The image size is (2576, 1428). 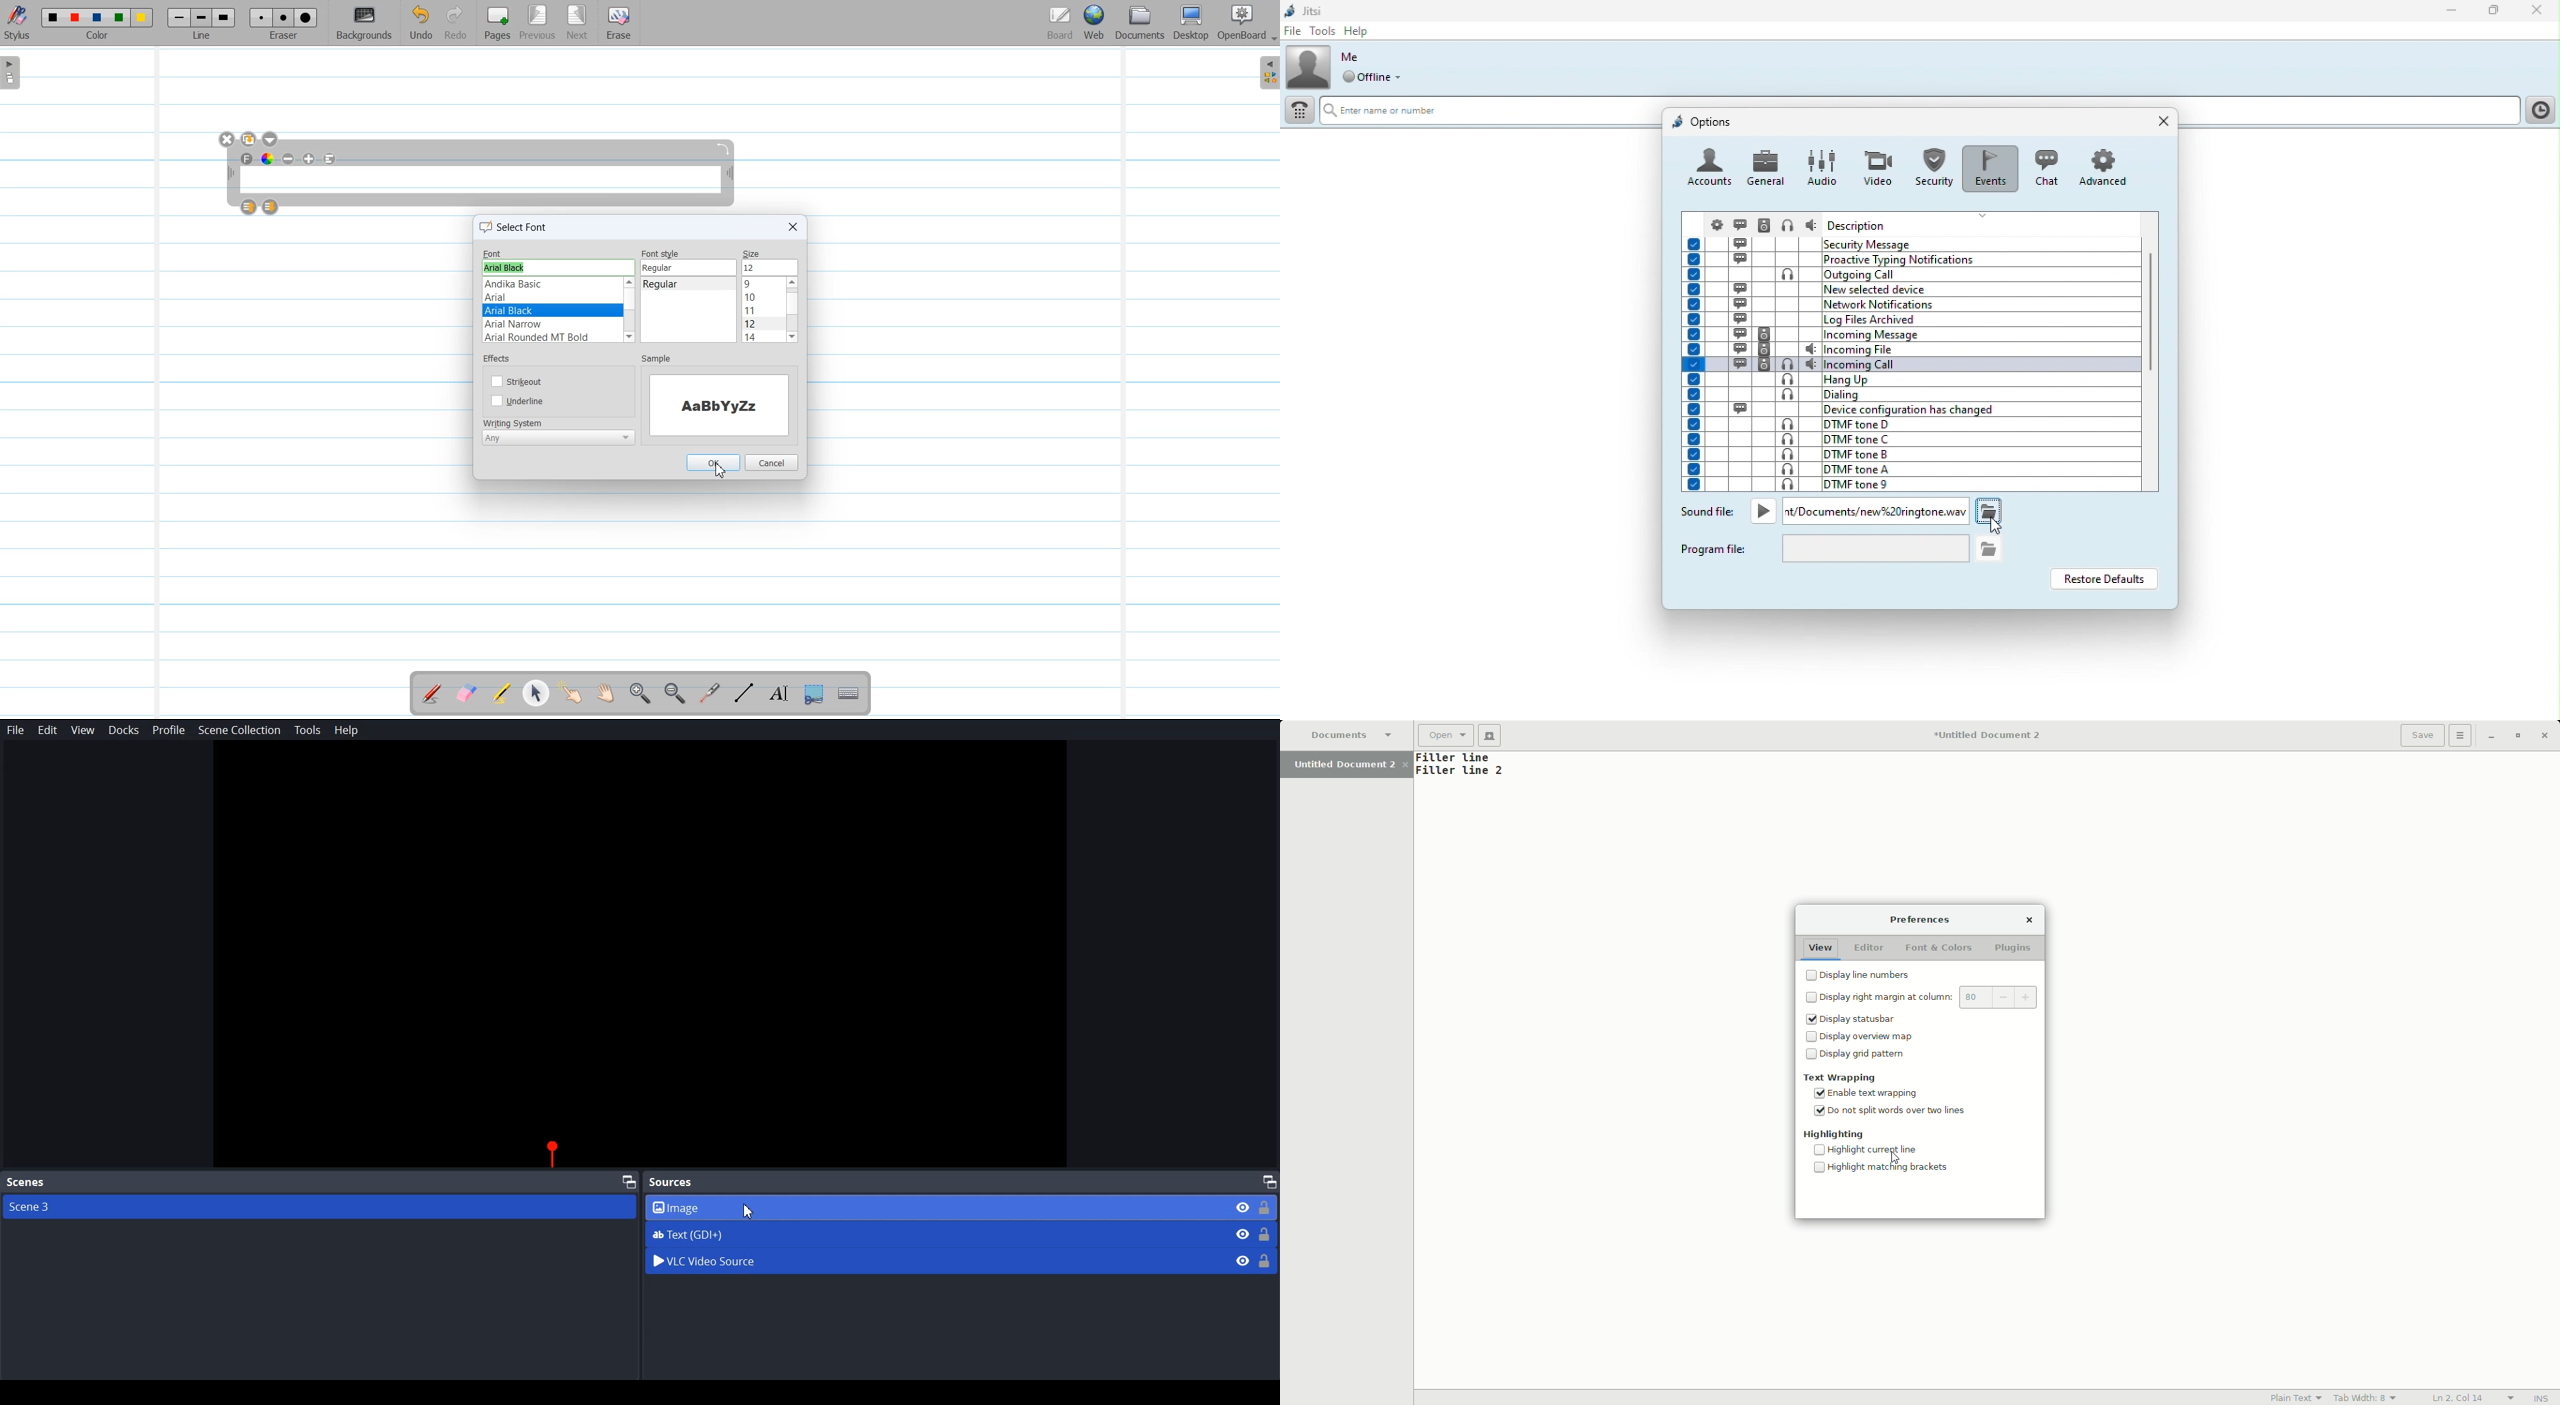 I want to click on Sidebar , so click(x=1267, y=73).